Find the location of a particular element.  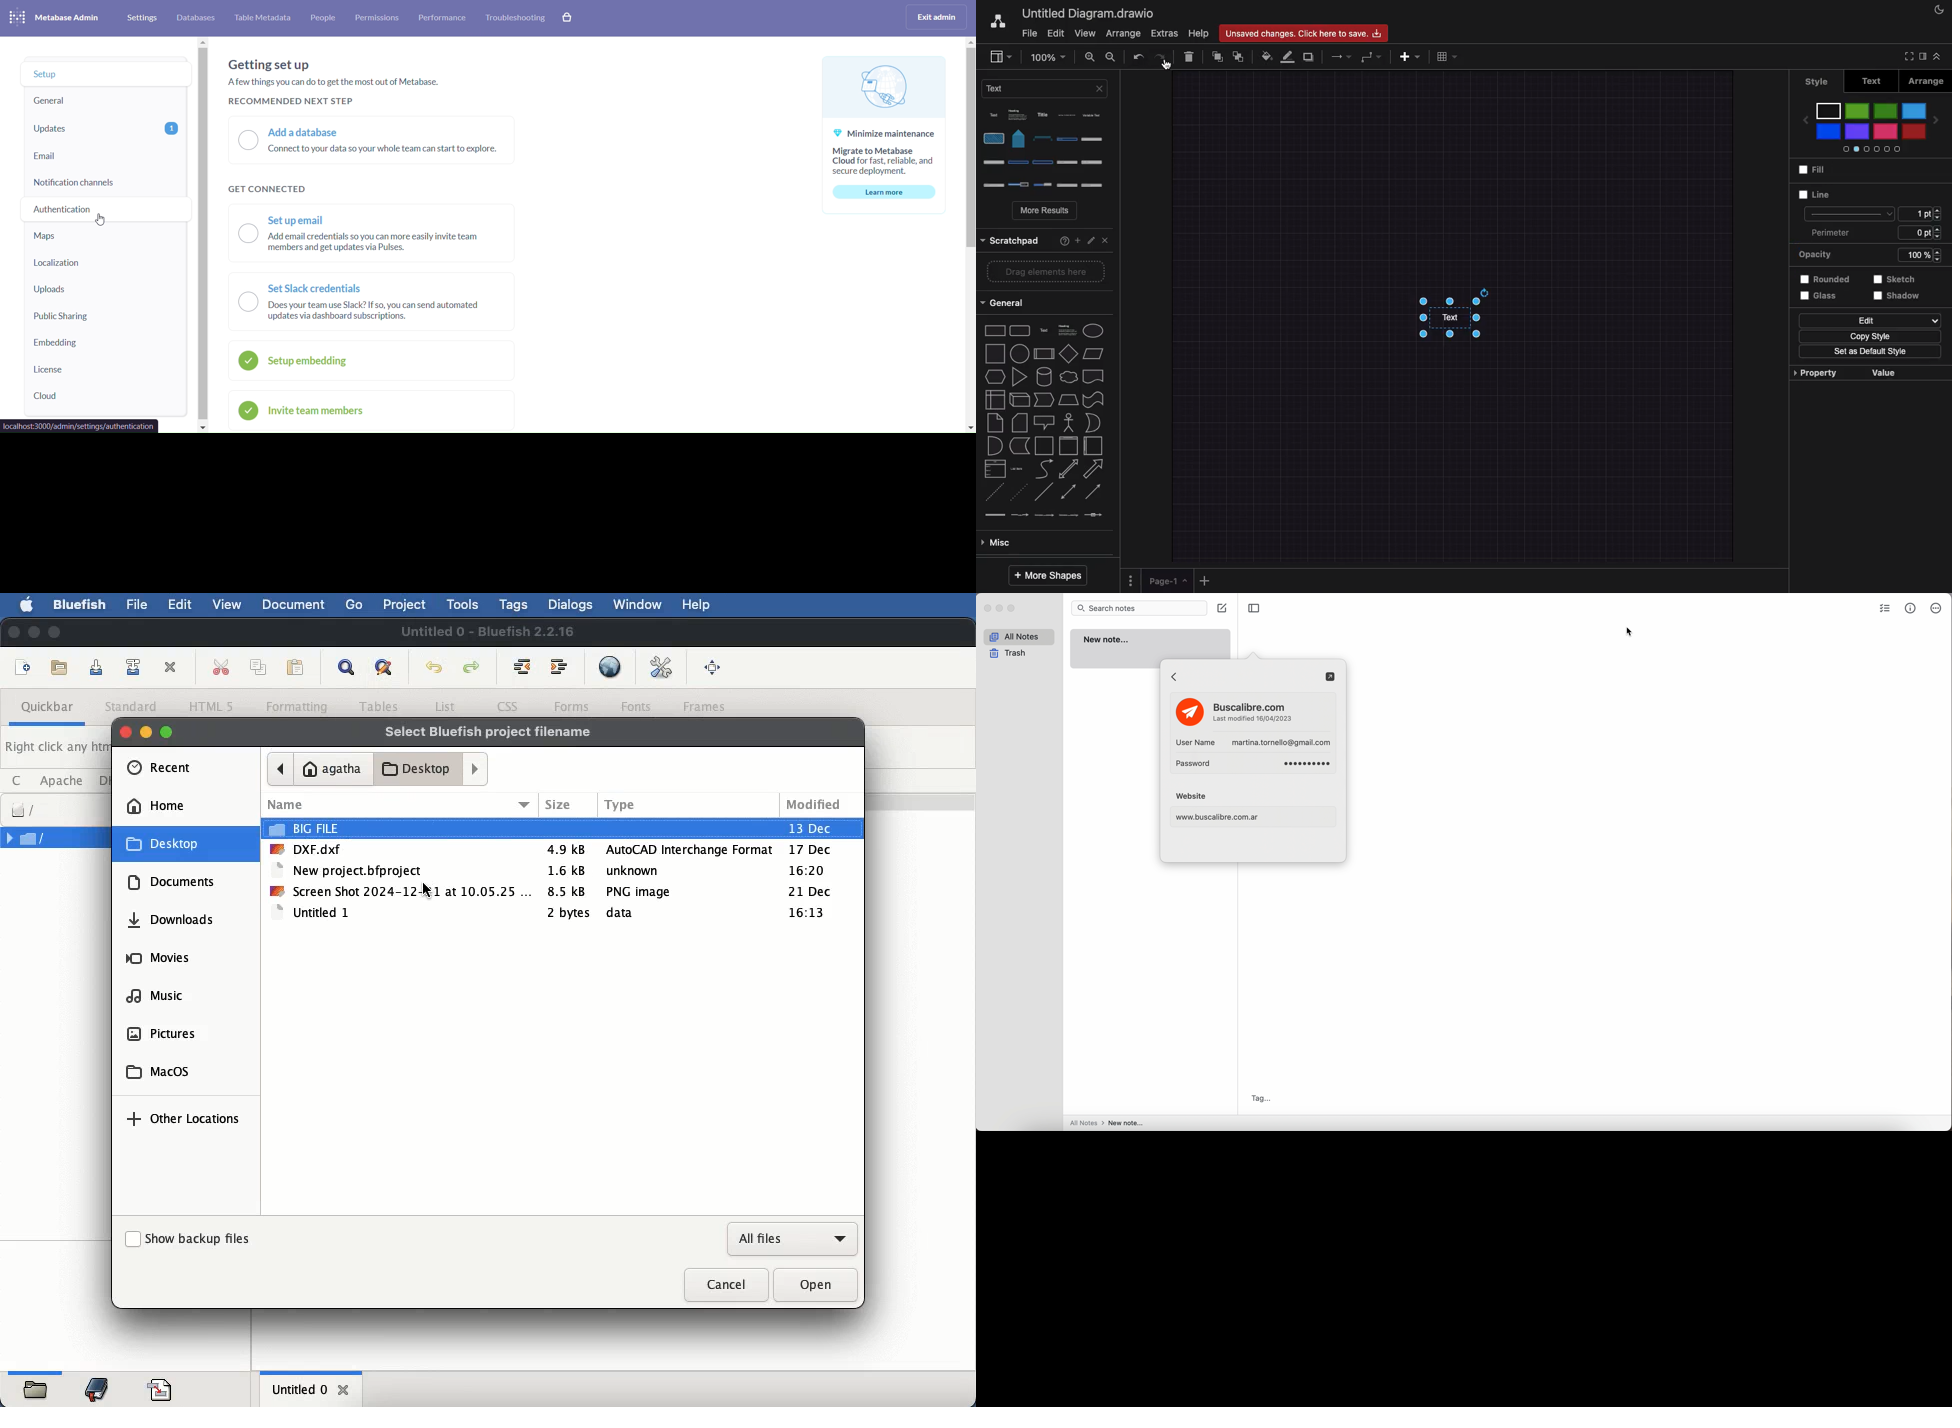

setup embedding is located at coordinates (370, 361).